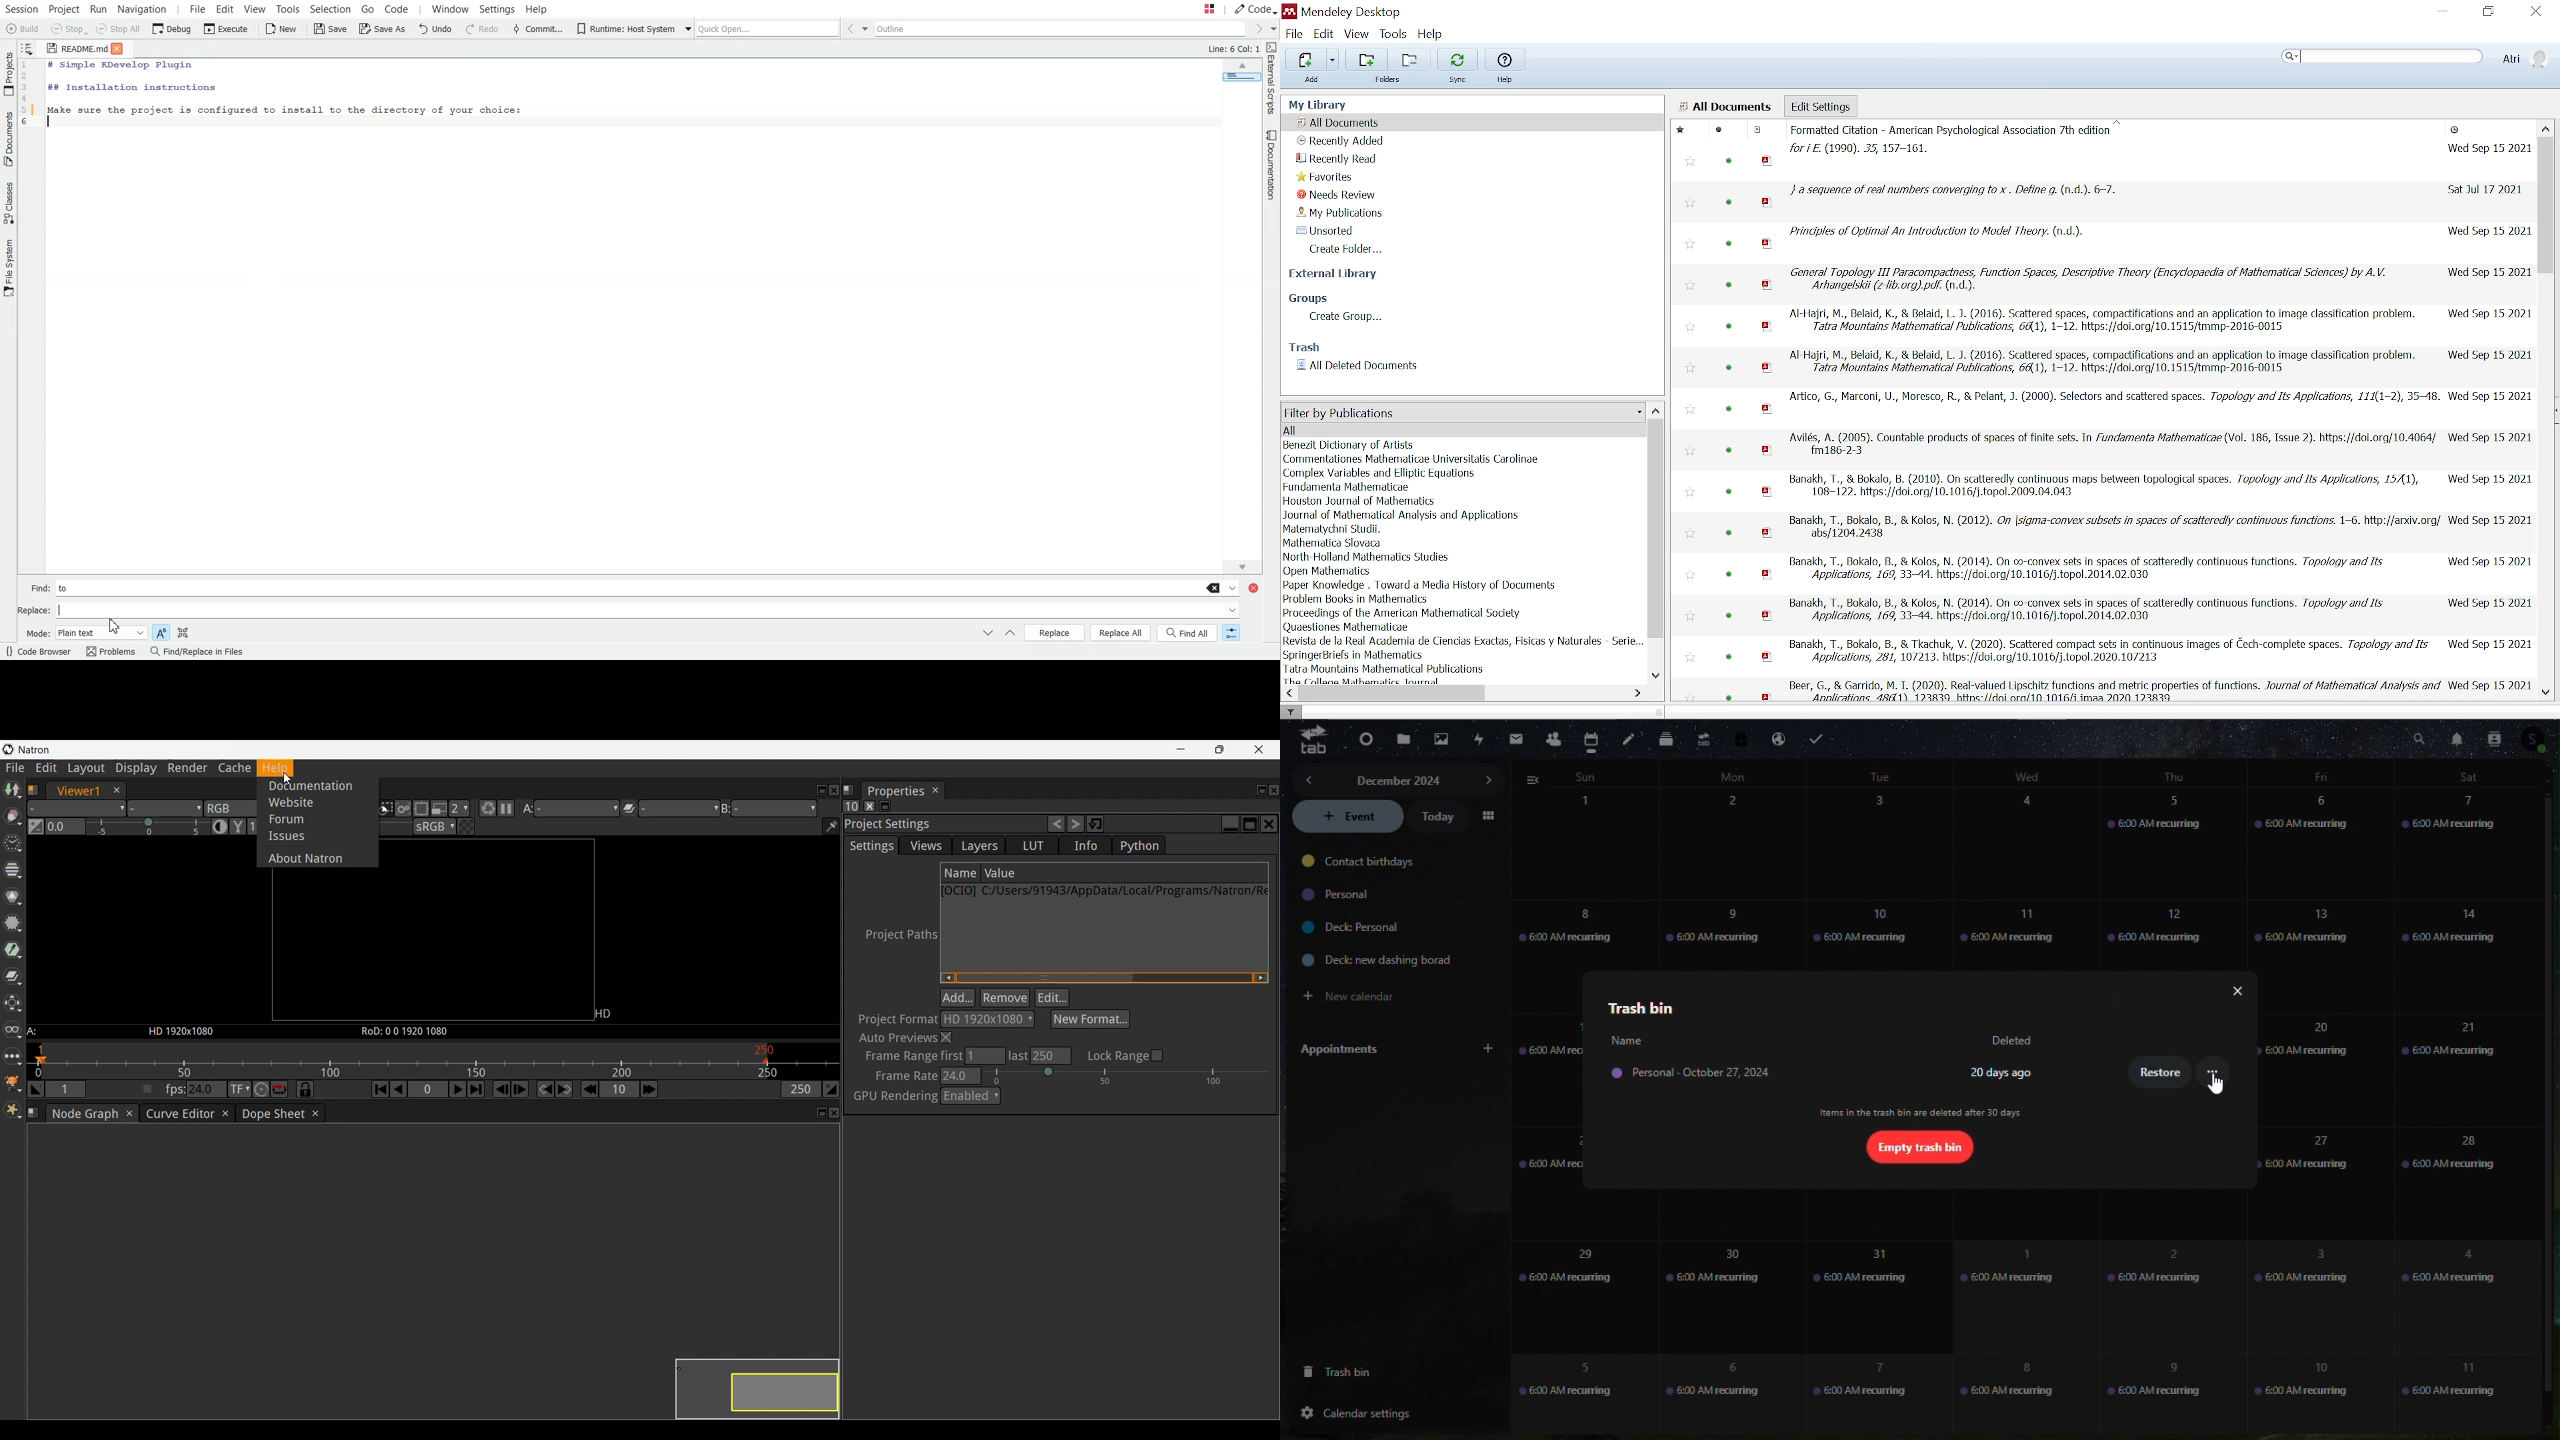  I want to click on Undo, so click(1056, 824).